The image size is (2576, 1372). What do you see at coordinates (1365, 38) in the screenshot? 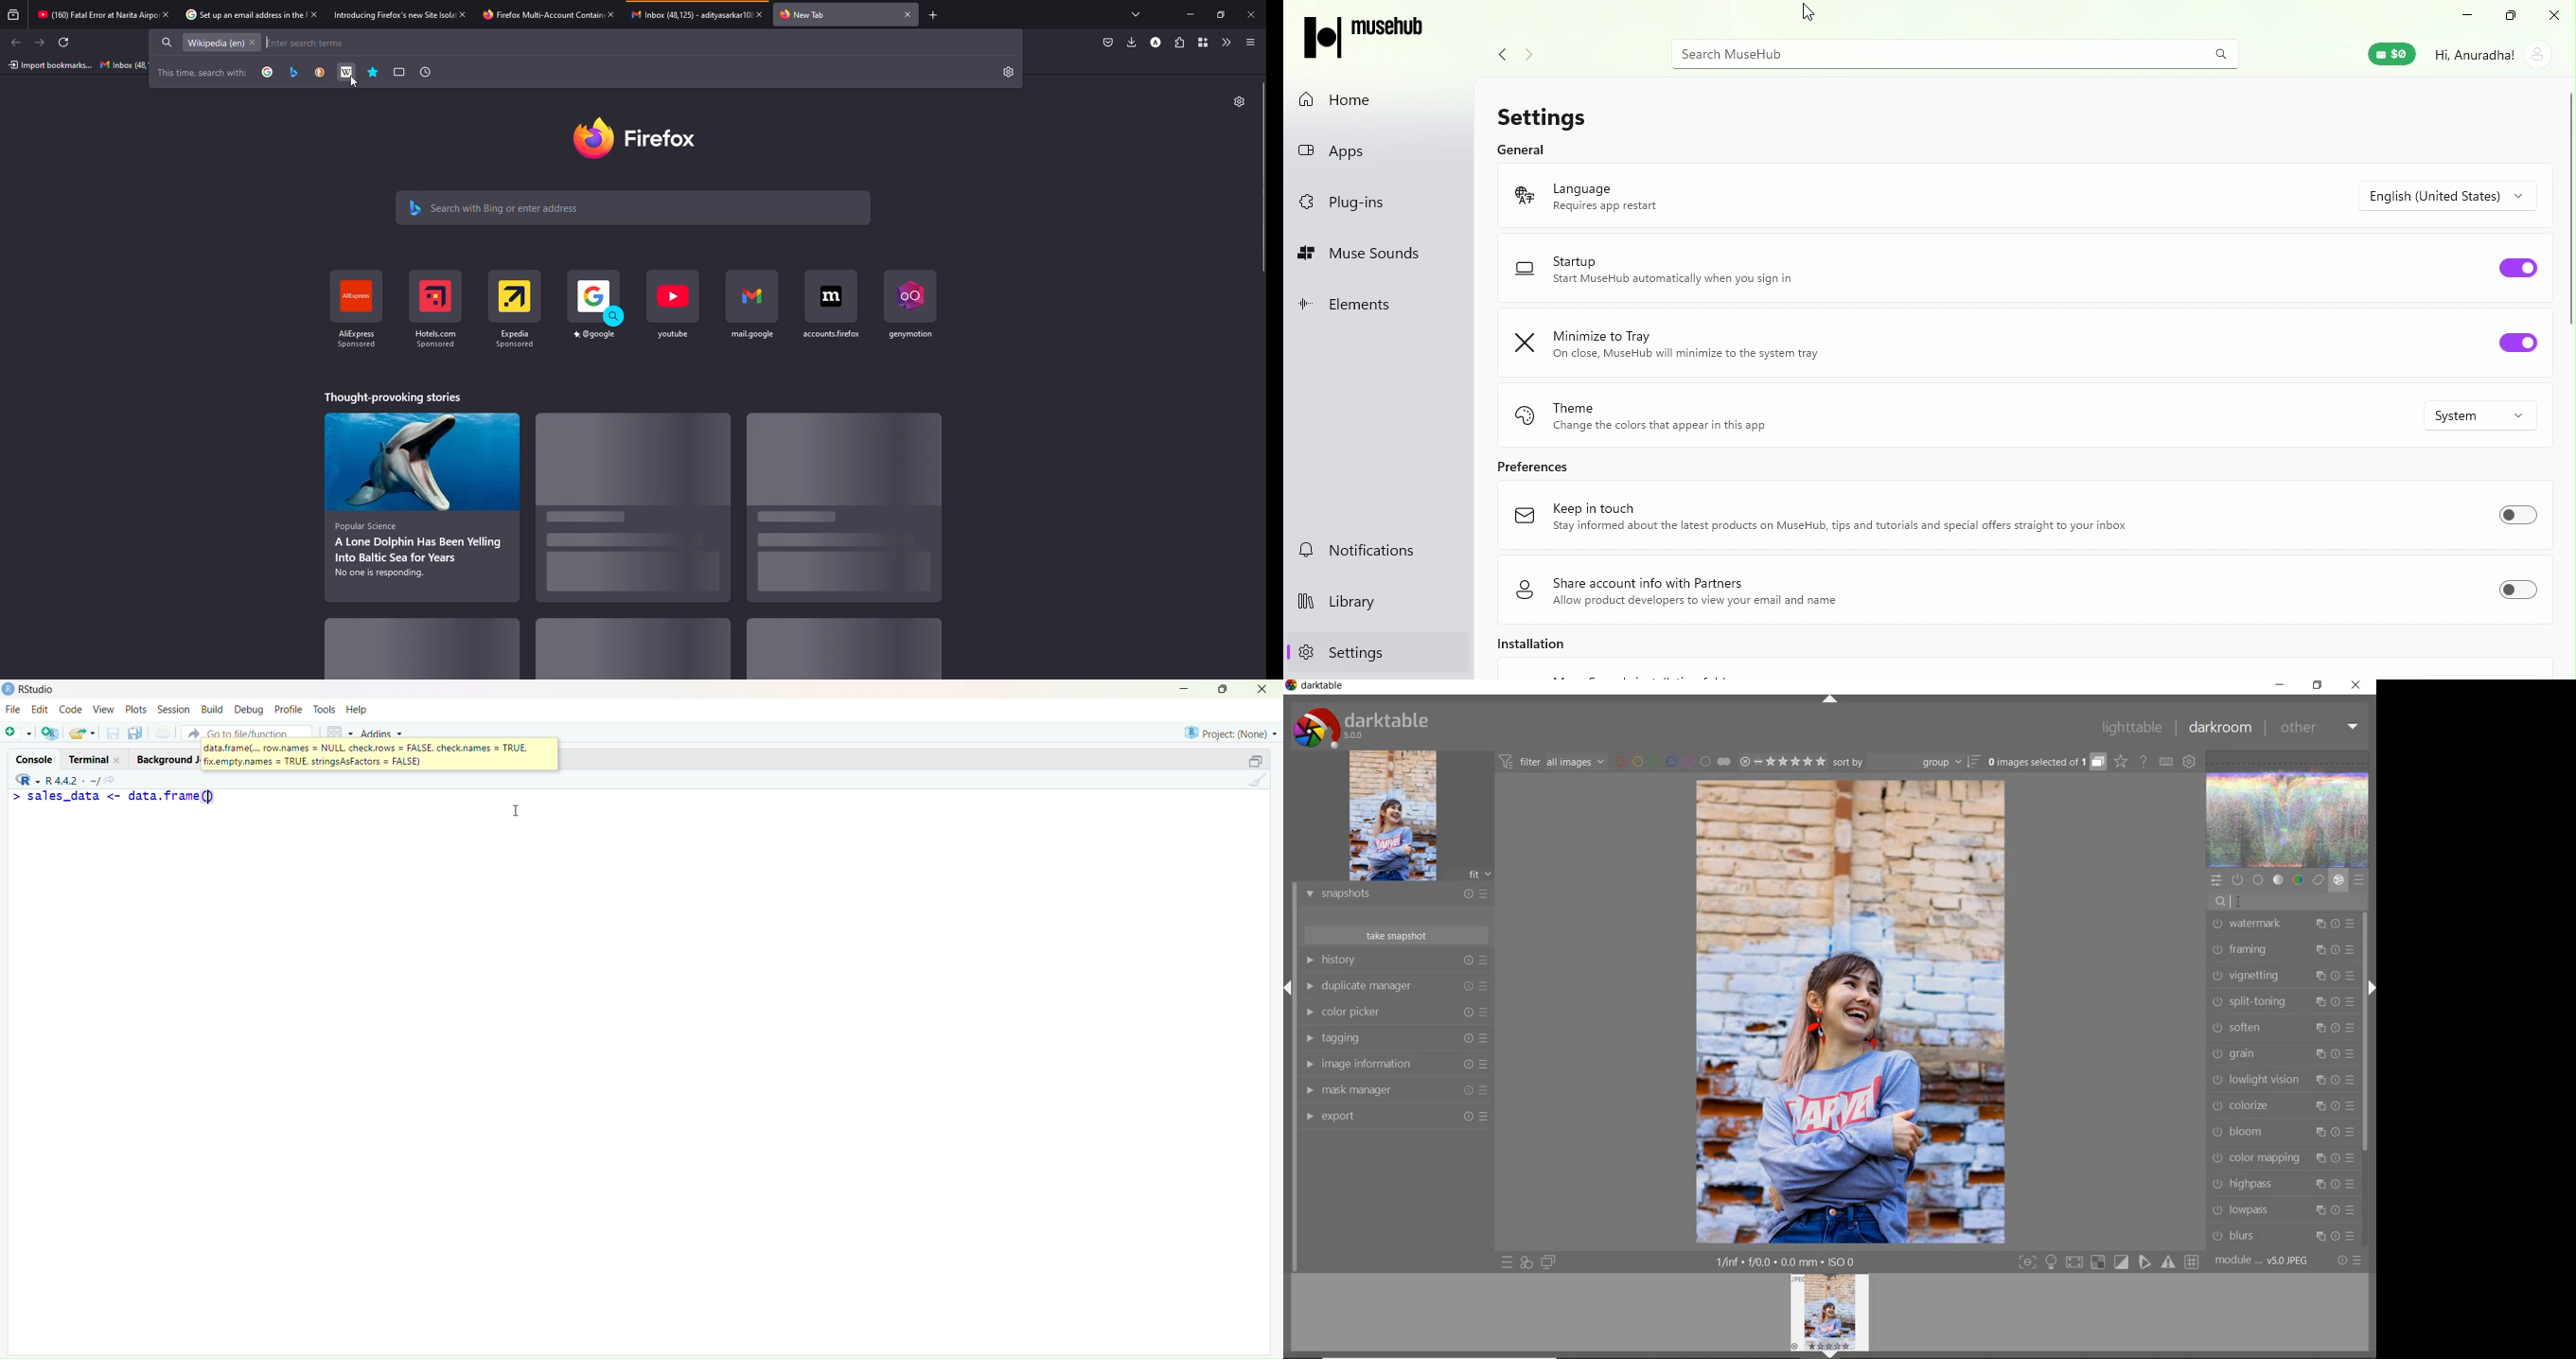
I see `MuseHub icon` at bounding box center [1365, 38].